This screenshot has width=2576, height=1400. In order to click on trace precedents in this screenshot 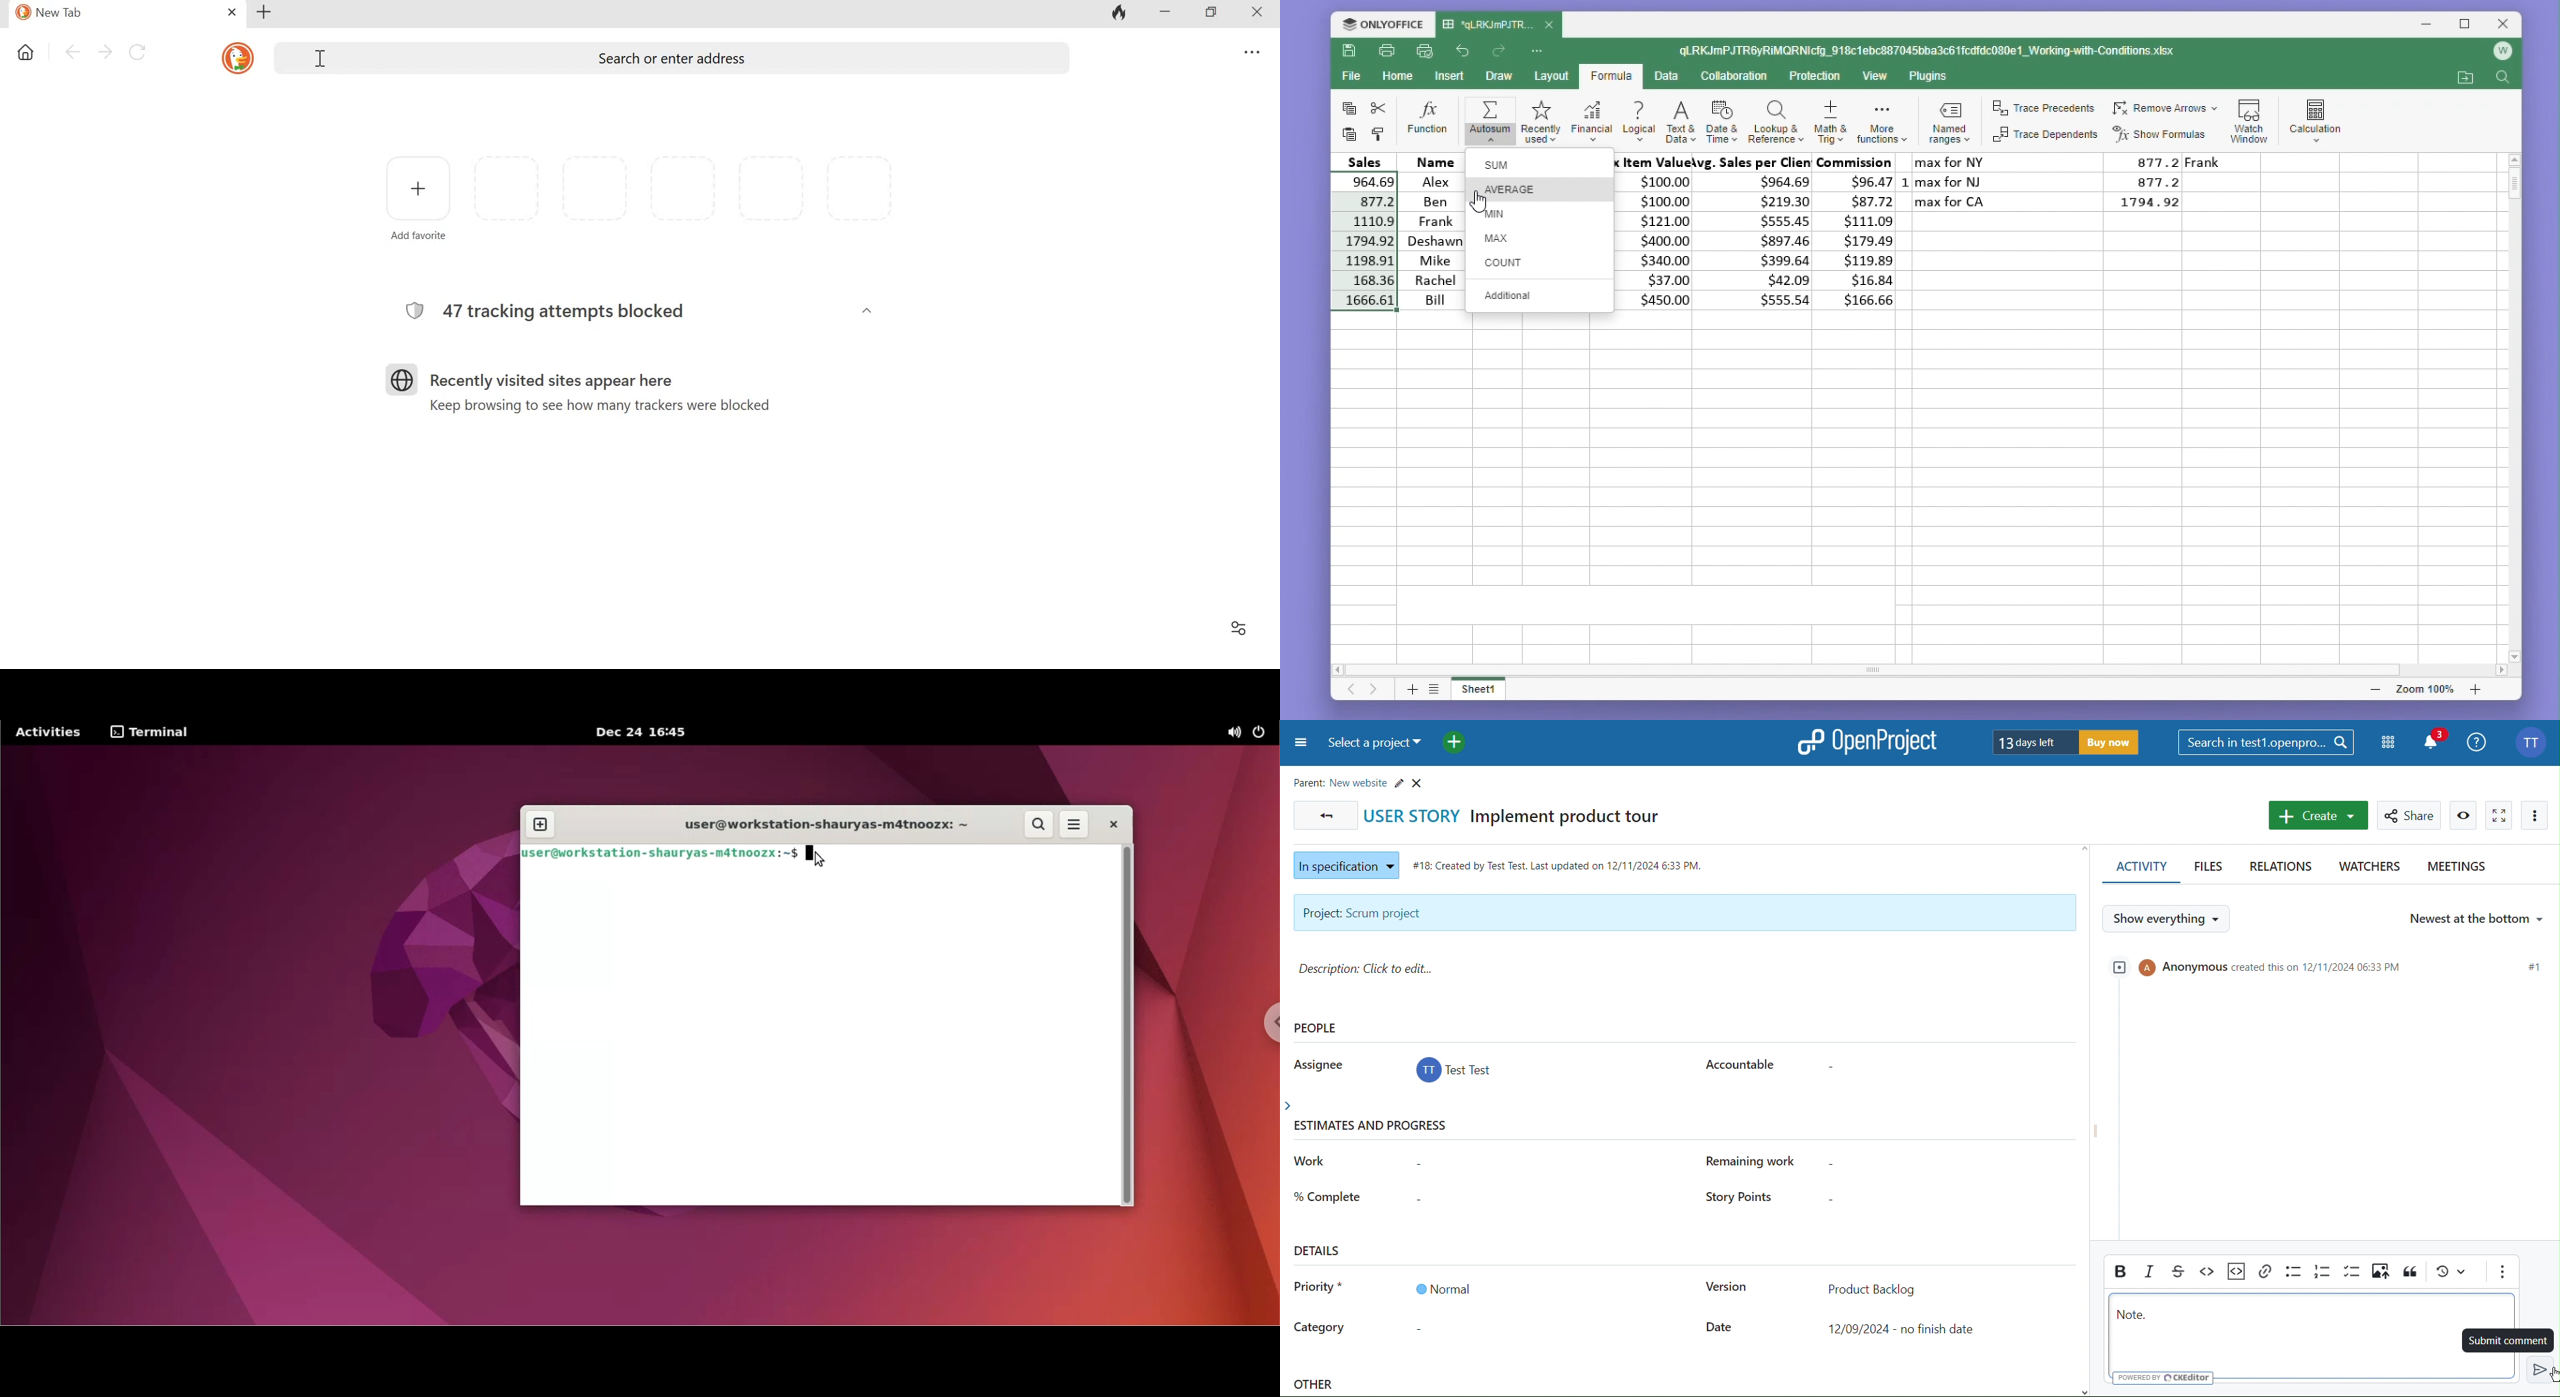, I will do `click(2046, 110)`.